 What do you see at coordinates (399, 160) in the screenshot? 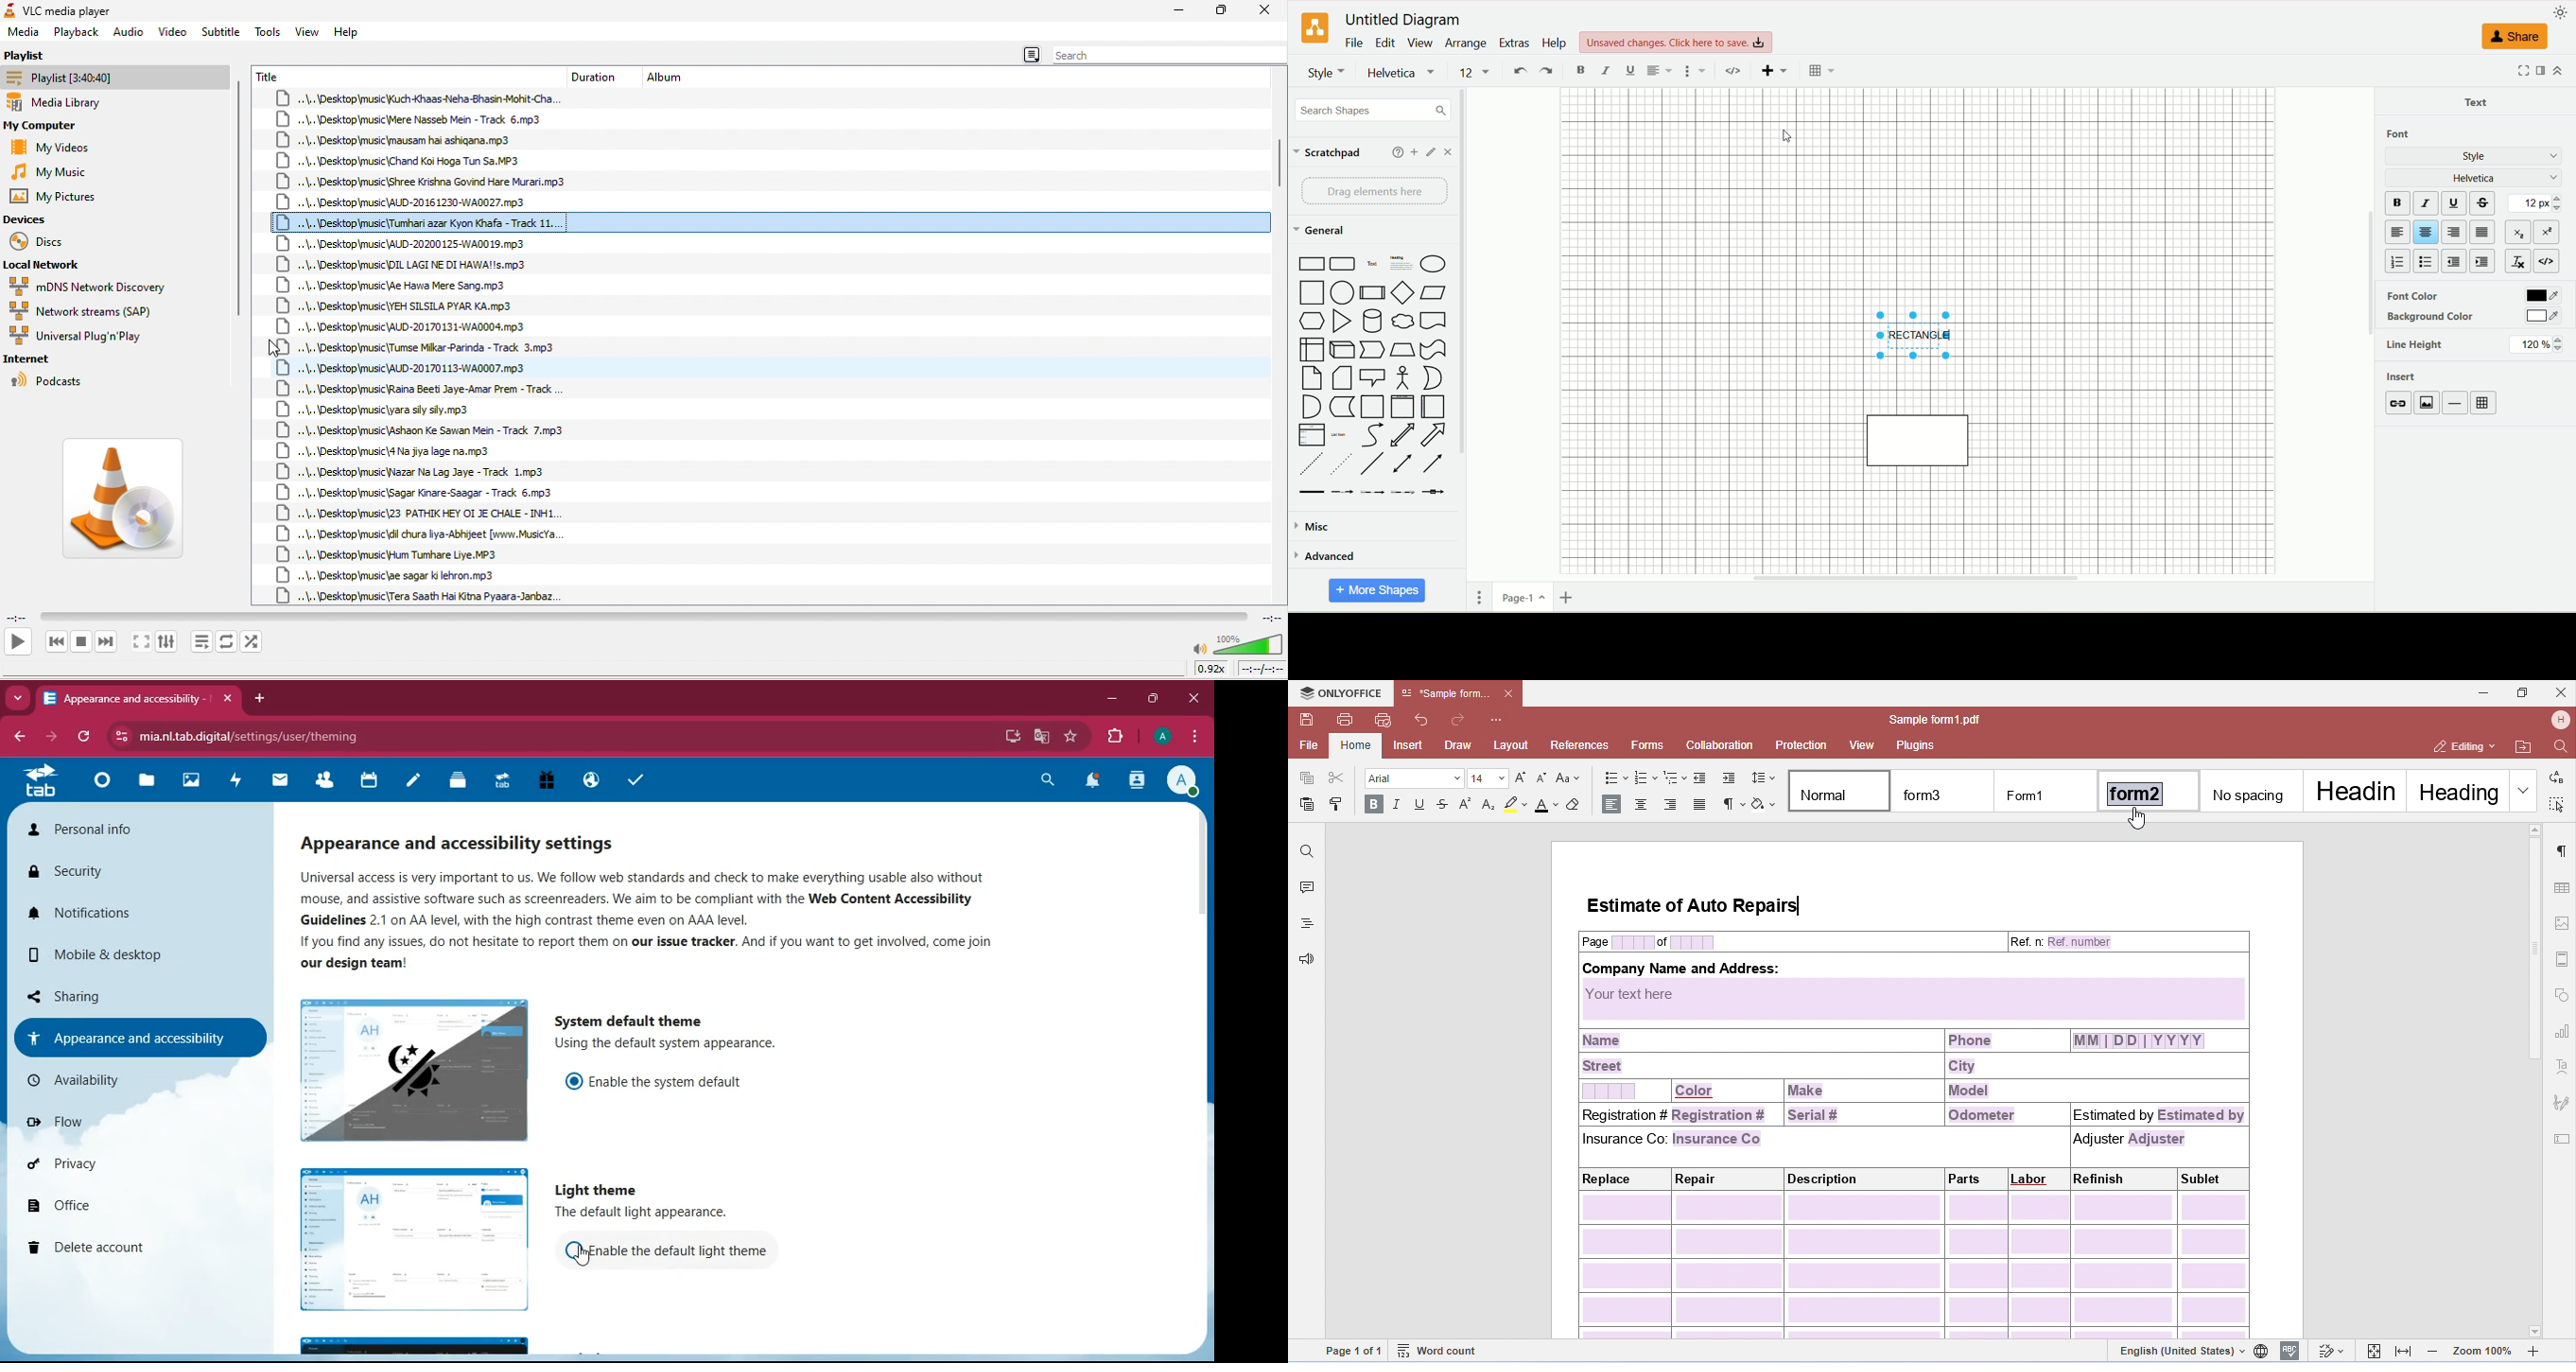
I see `..\..\Desktop\music\Chand Koi Hoga Tun Sa.MP3` at bounding box center [399, 160].